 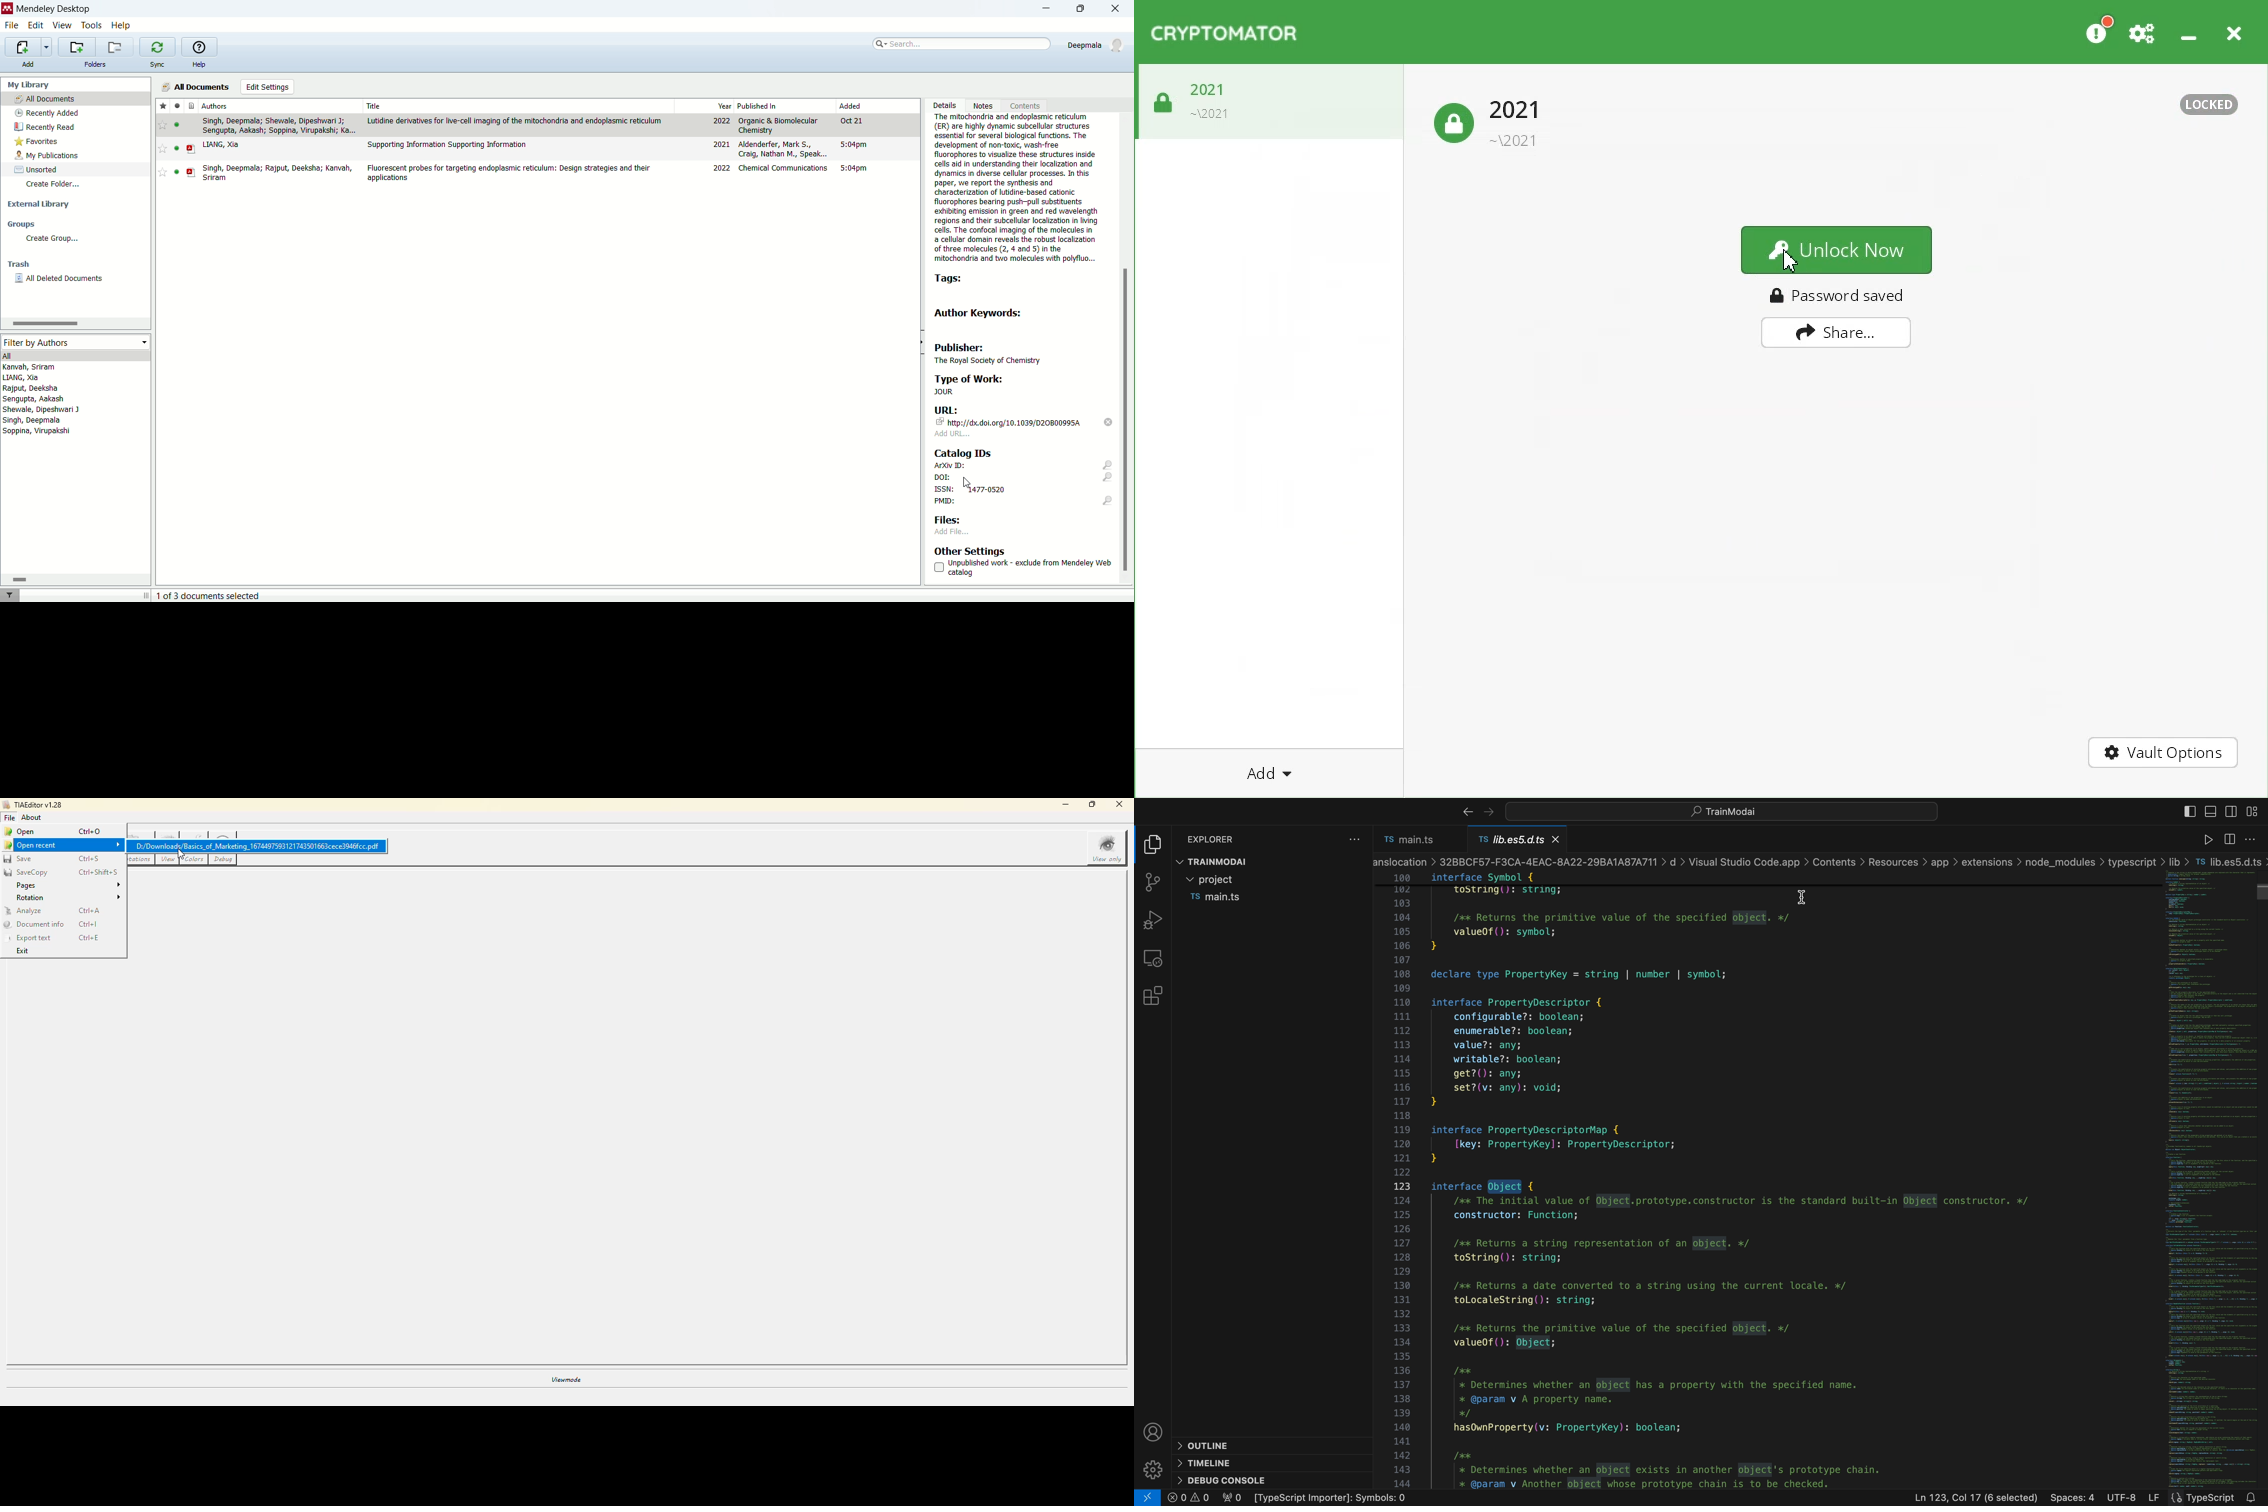 I want to click on PDF, so click(x=191, y=149).